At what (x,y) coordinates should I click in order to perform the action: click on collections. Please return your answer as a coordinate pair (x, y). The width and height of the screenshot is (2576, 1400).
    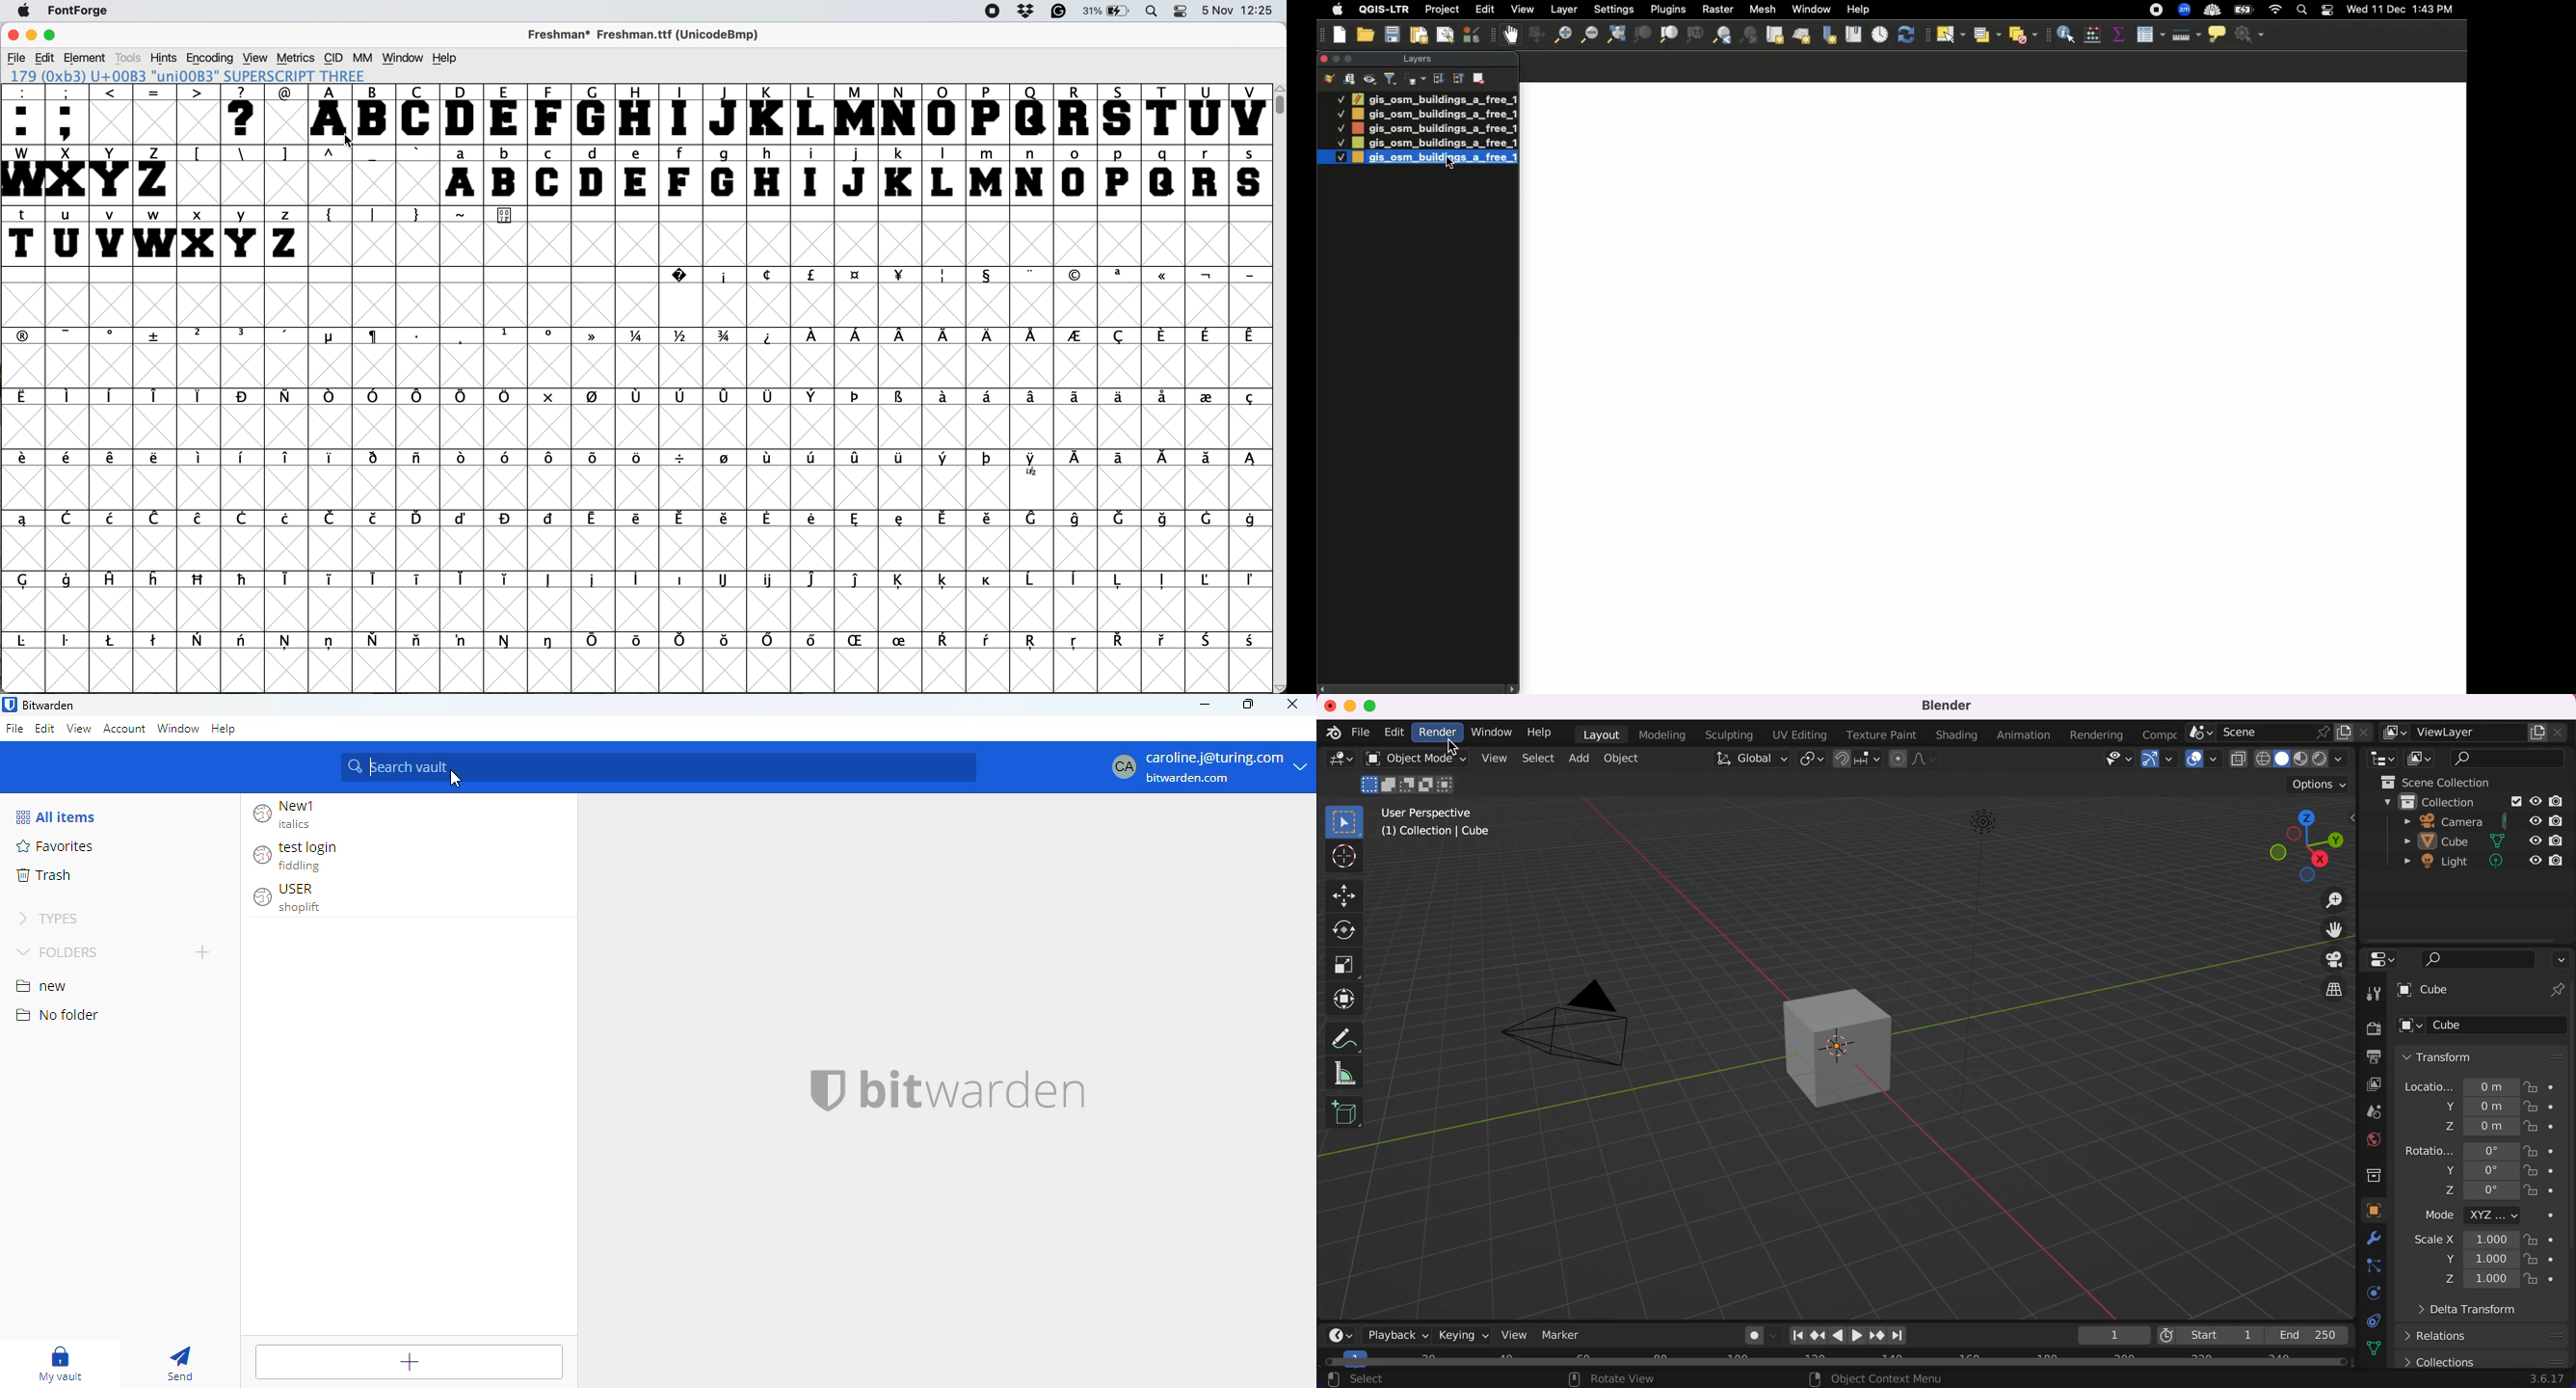
    Looking at the image, I should click on (2366, 1174).